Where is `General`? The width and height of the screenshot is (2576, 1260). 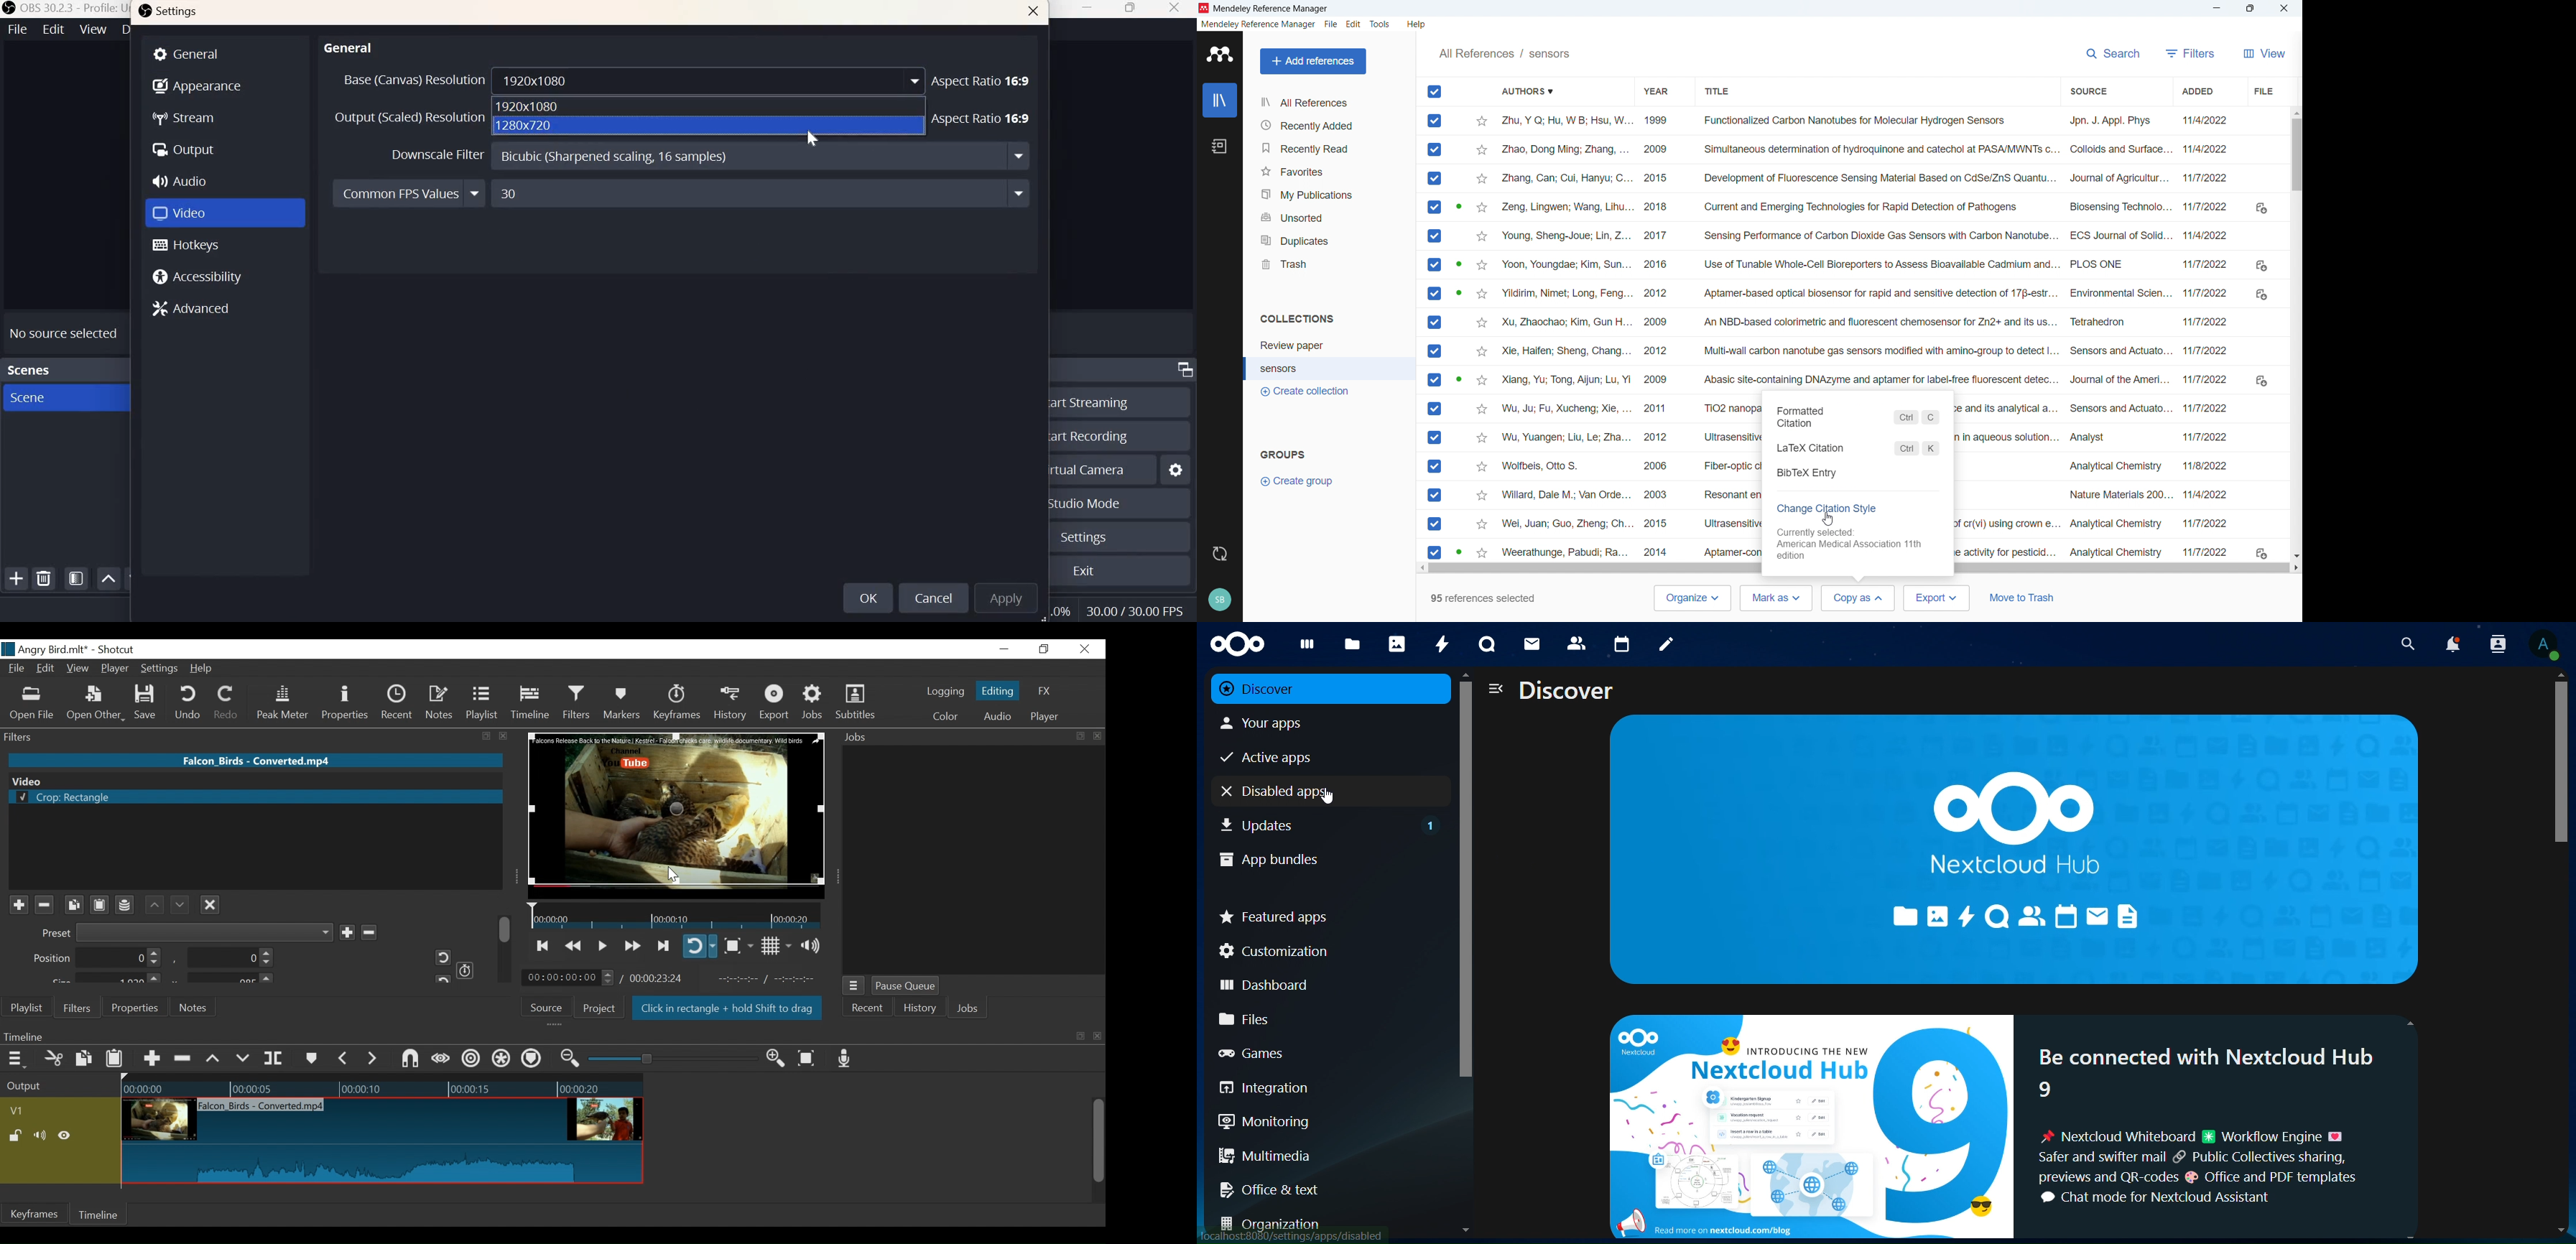 General is located at coordinates (349, 45).